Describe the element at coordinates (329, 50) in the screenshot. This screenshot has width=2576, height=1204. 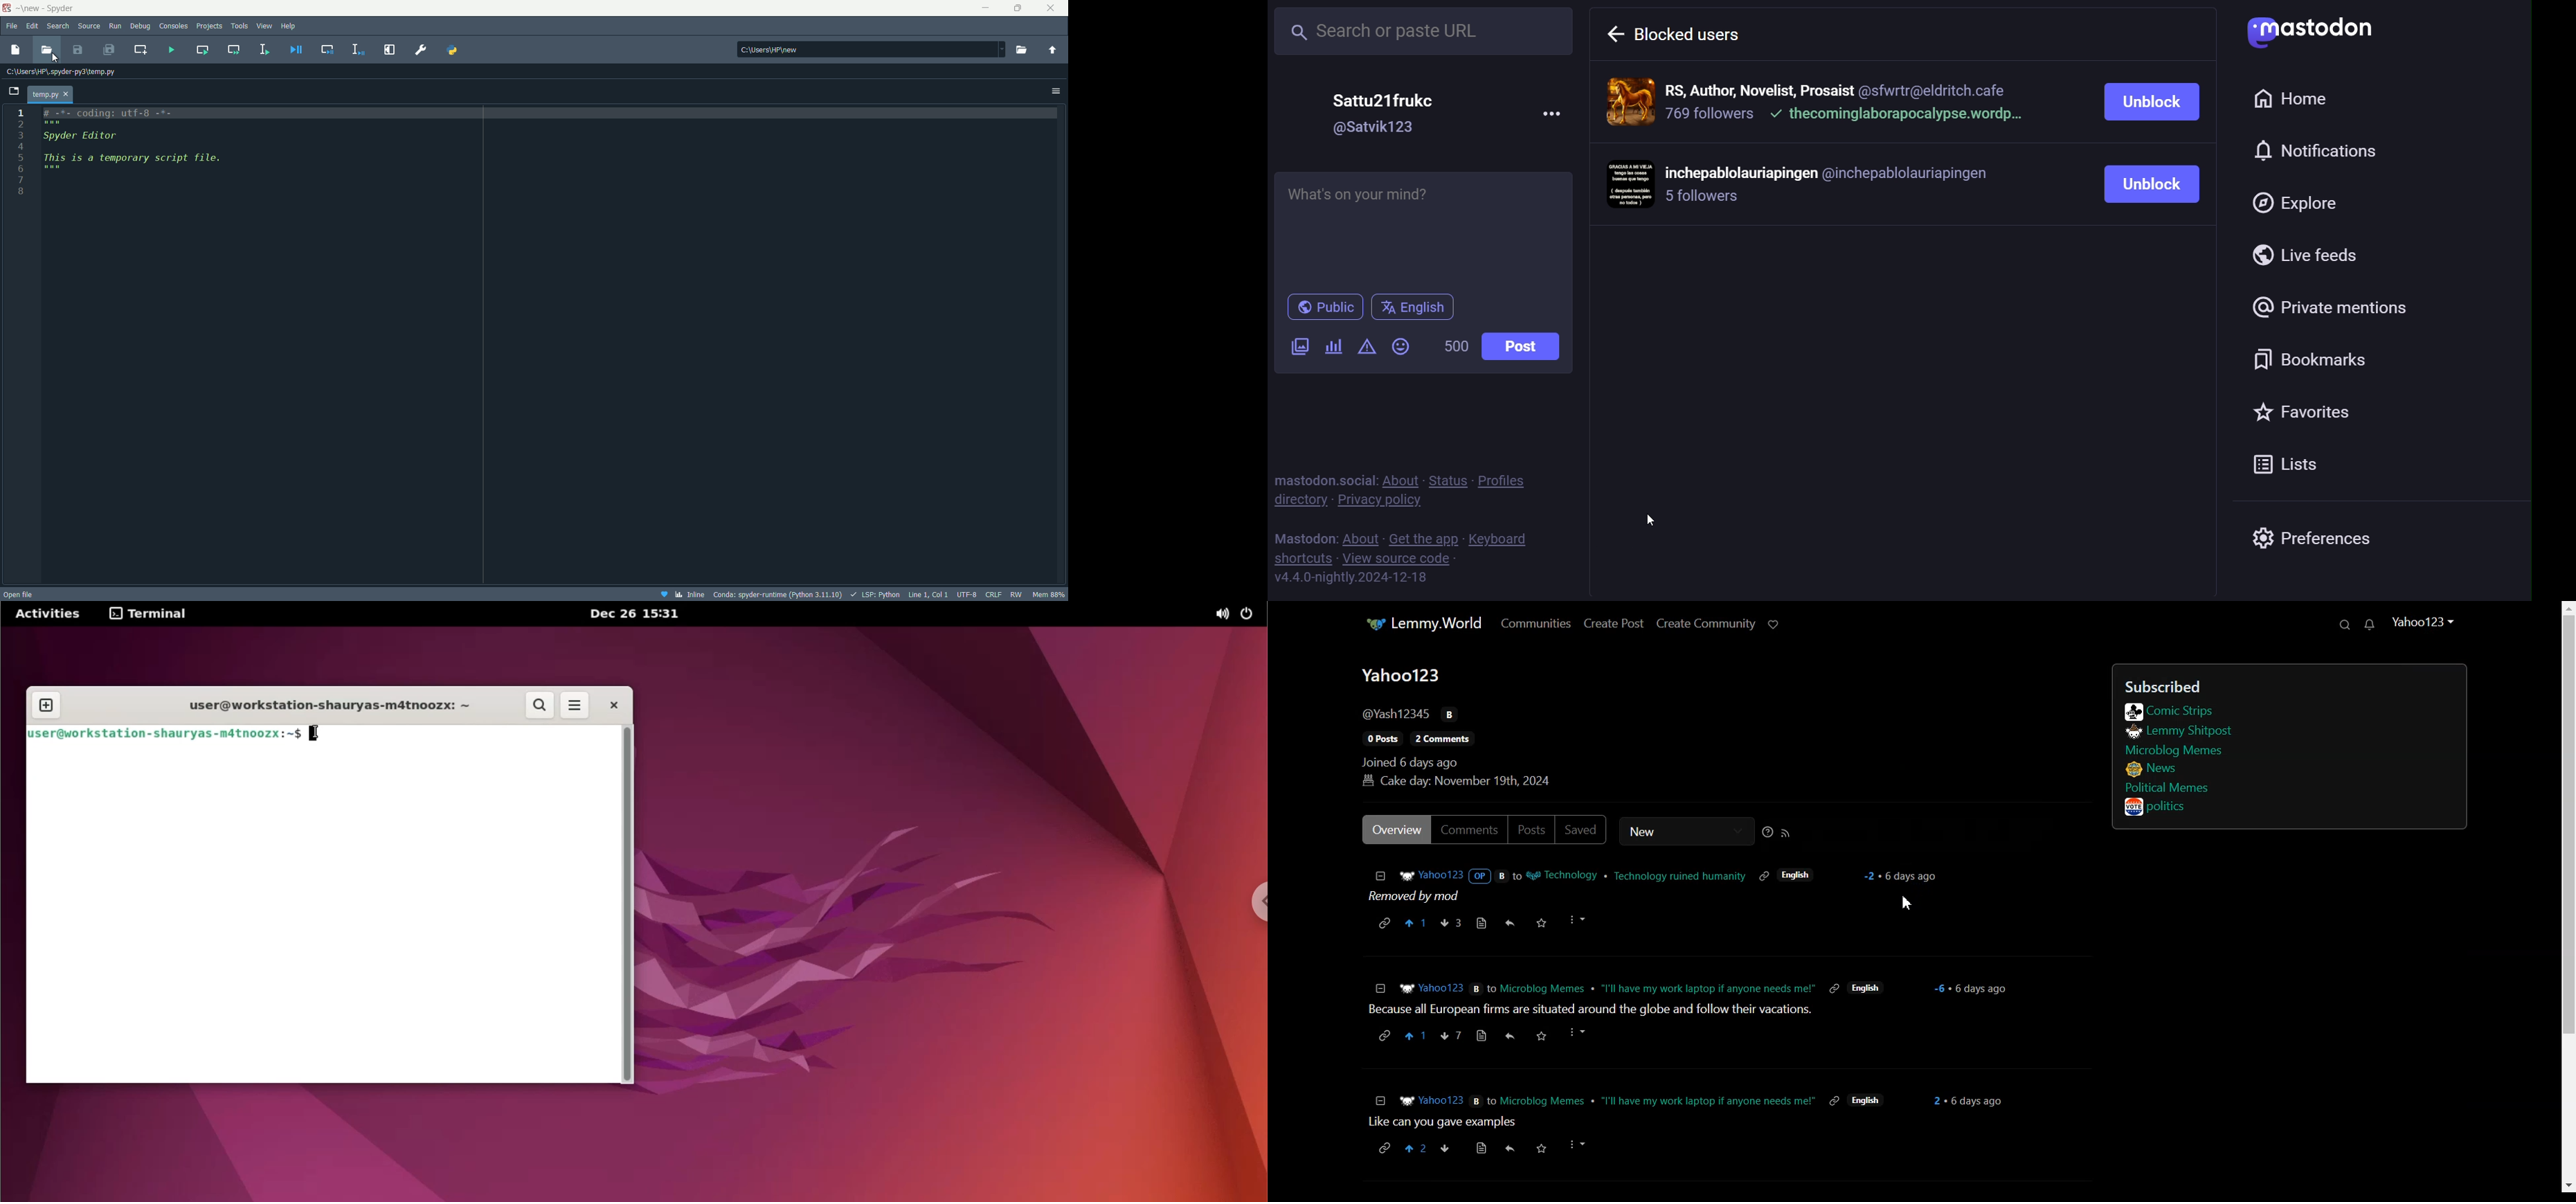
I see `Debug current cell and go to the next one` at that location.